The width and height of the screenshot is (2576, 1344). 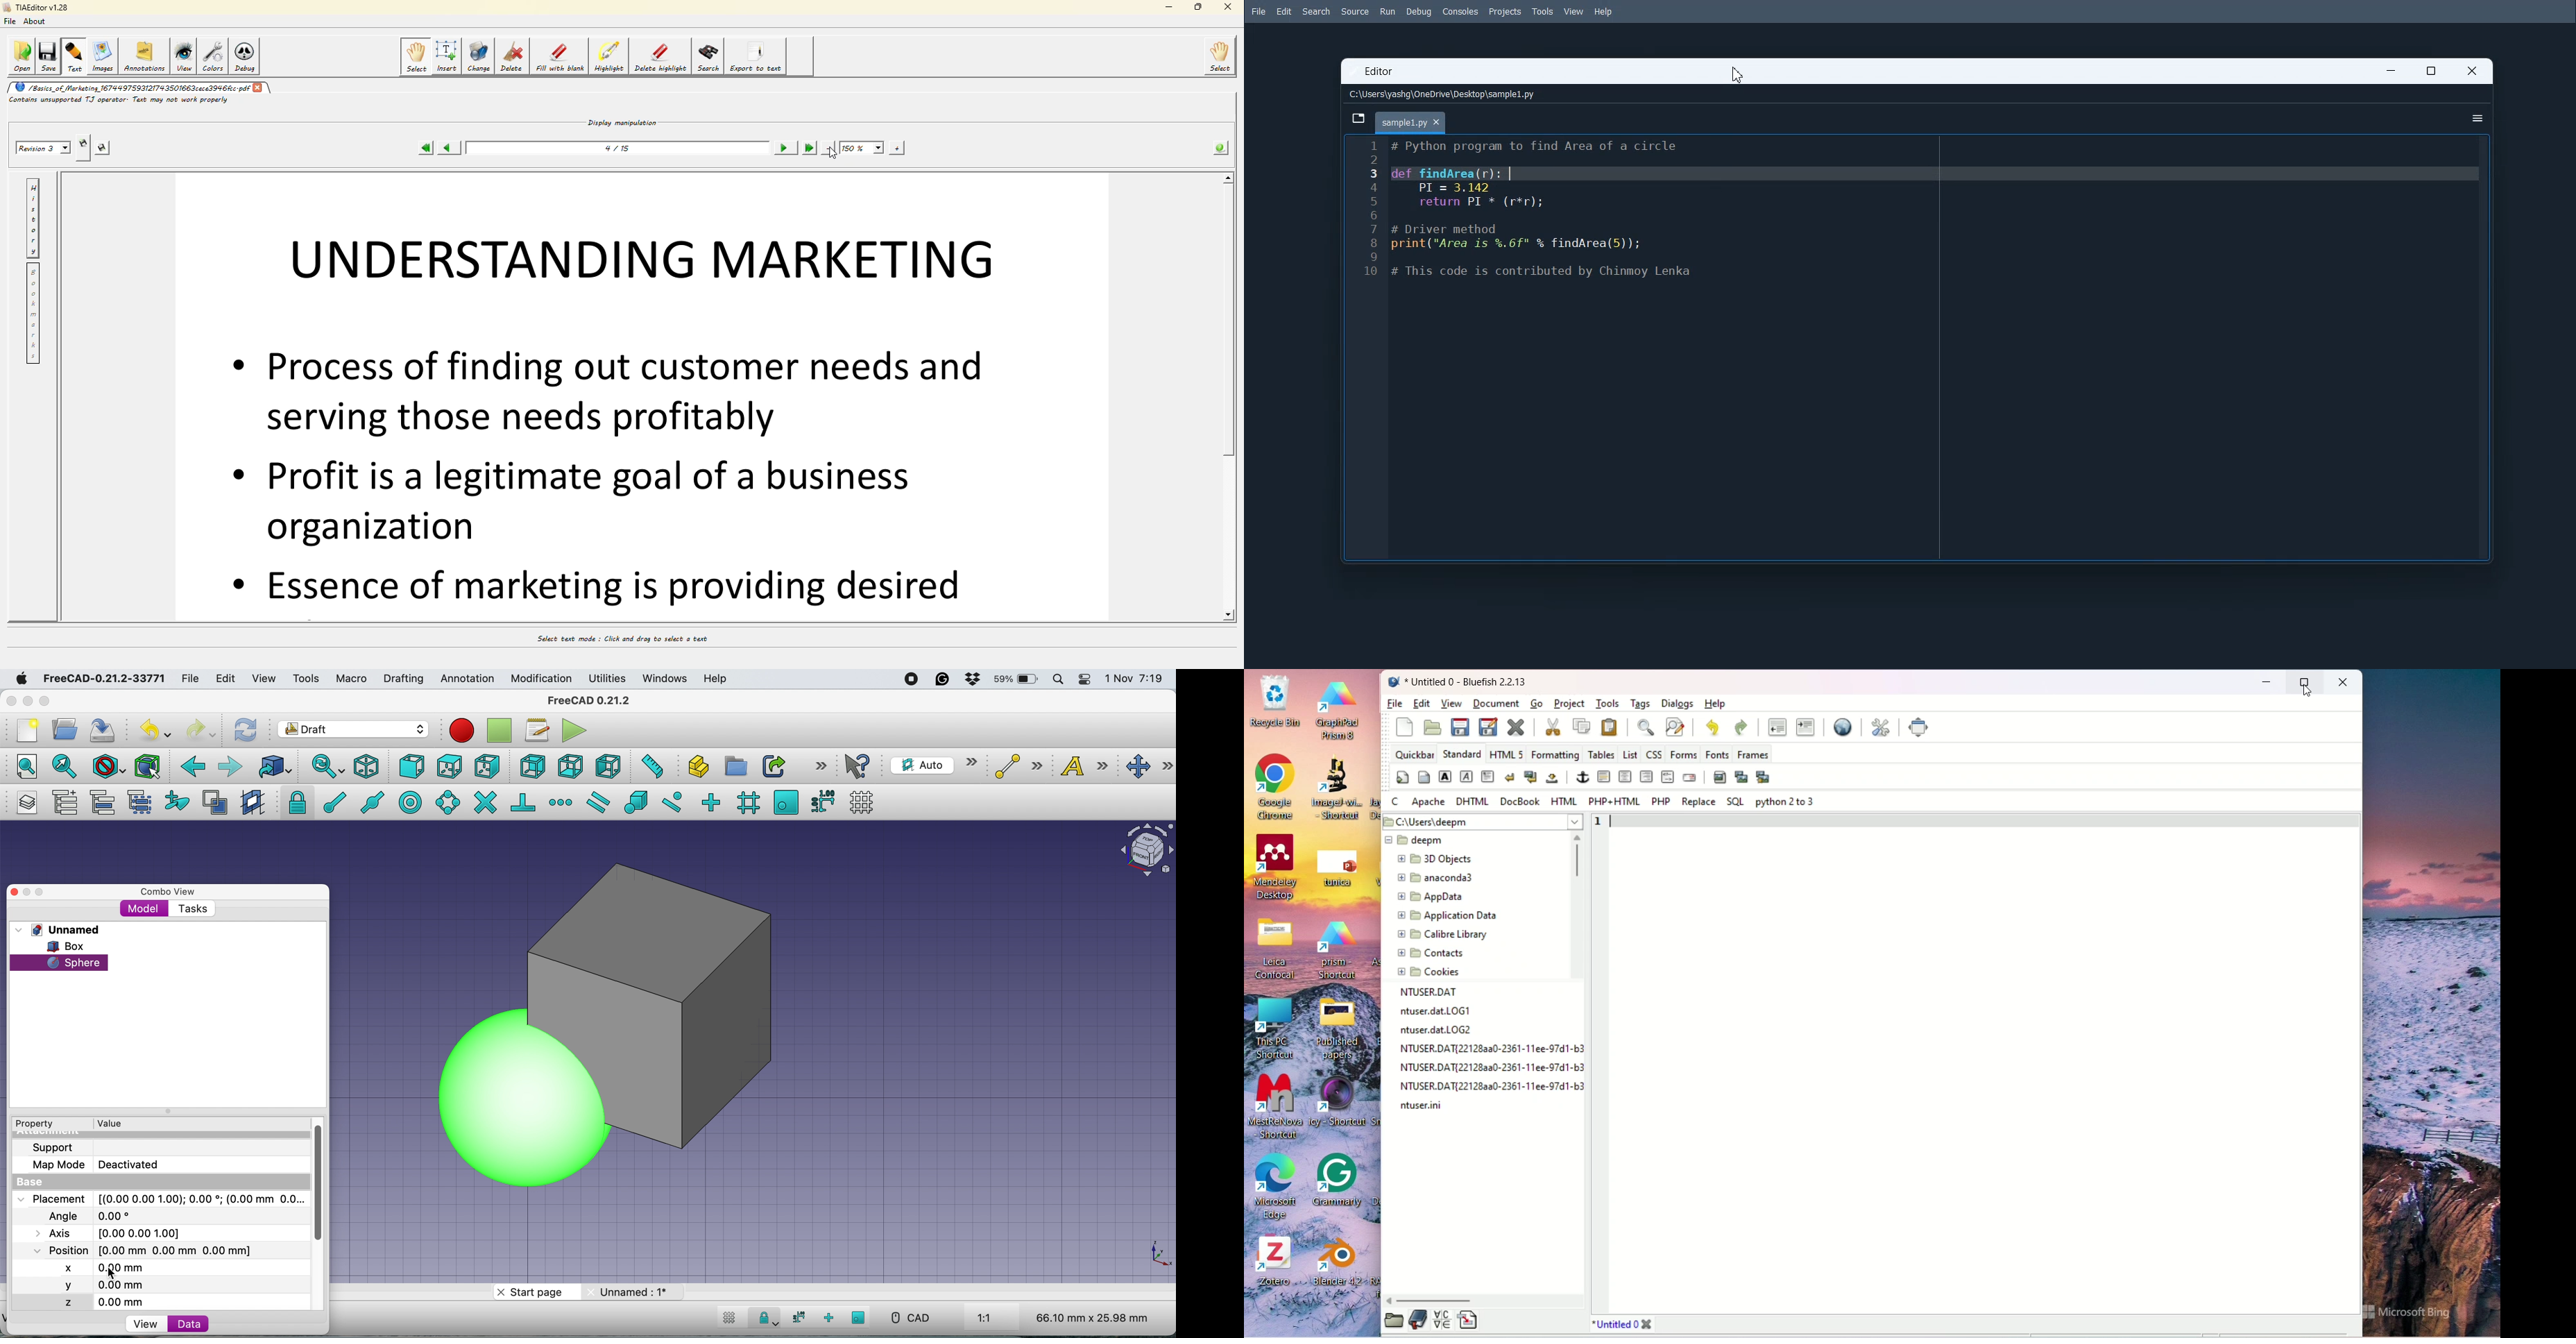 I want to click on HTML 5, so click(x=1506, y=753).